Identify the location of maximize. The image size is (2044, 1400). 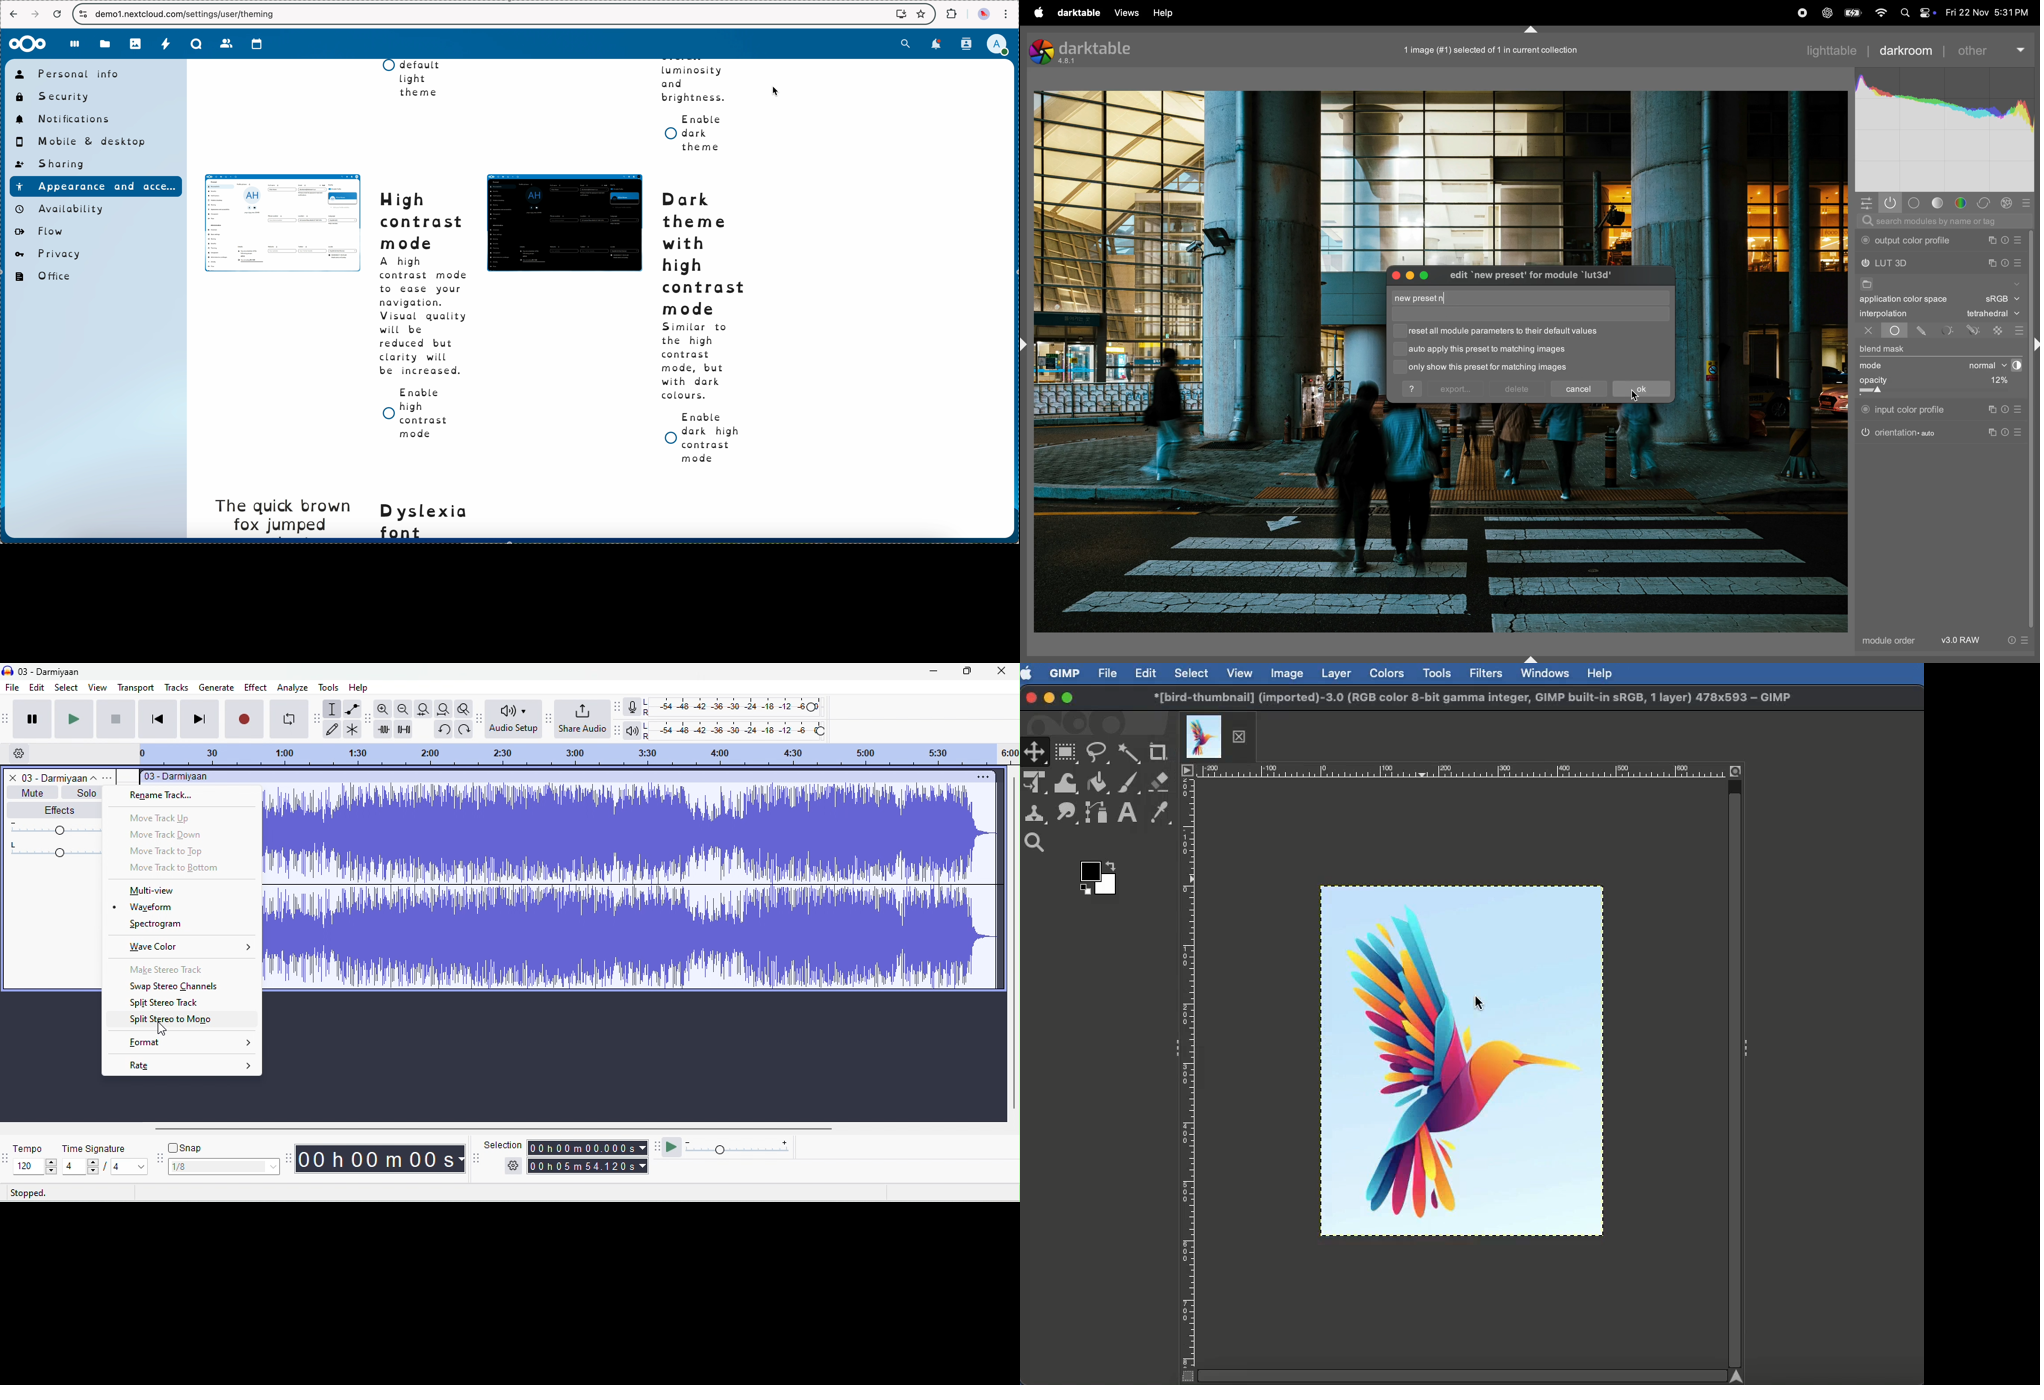
(965, 671).